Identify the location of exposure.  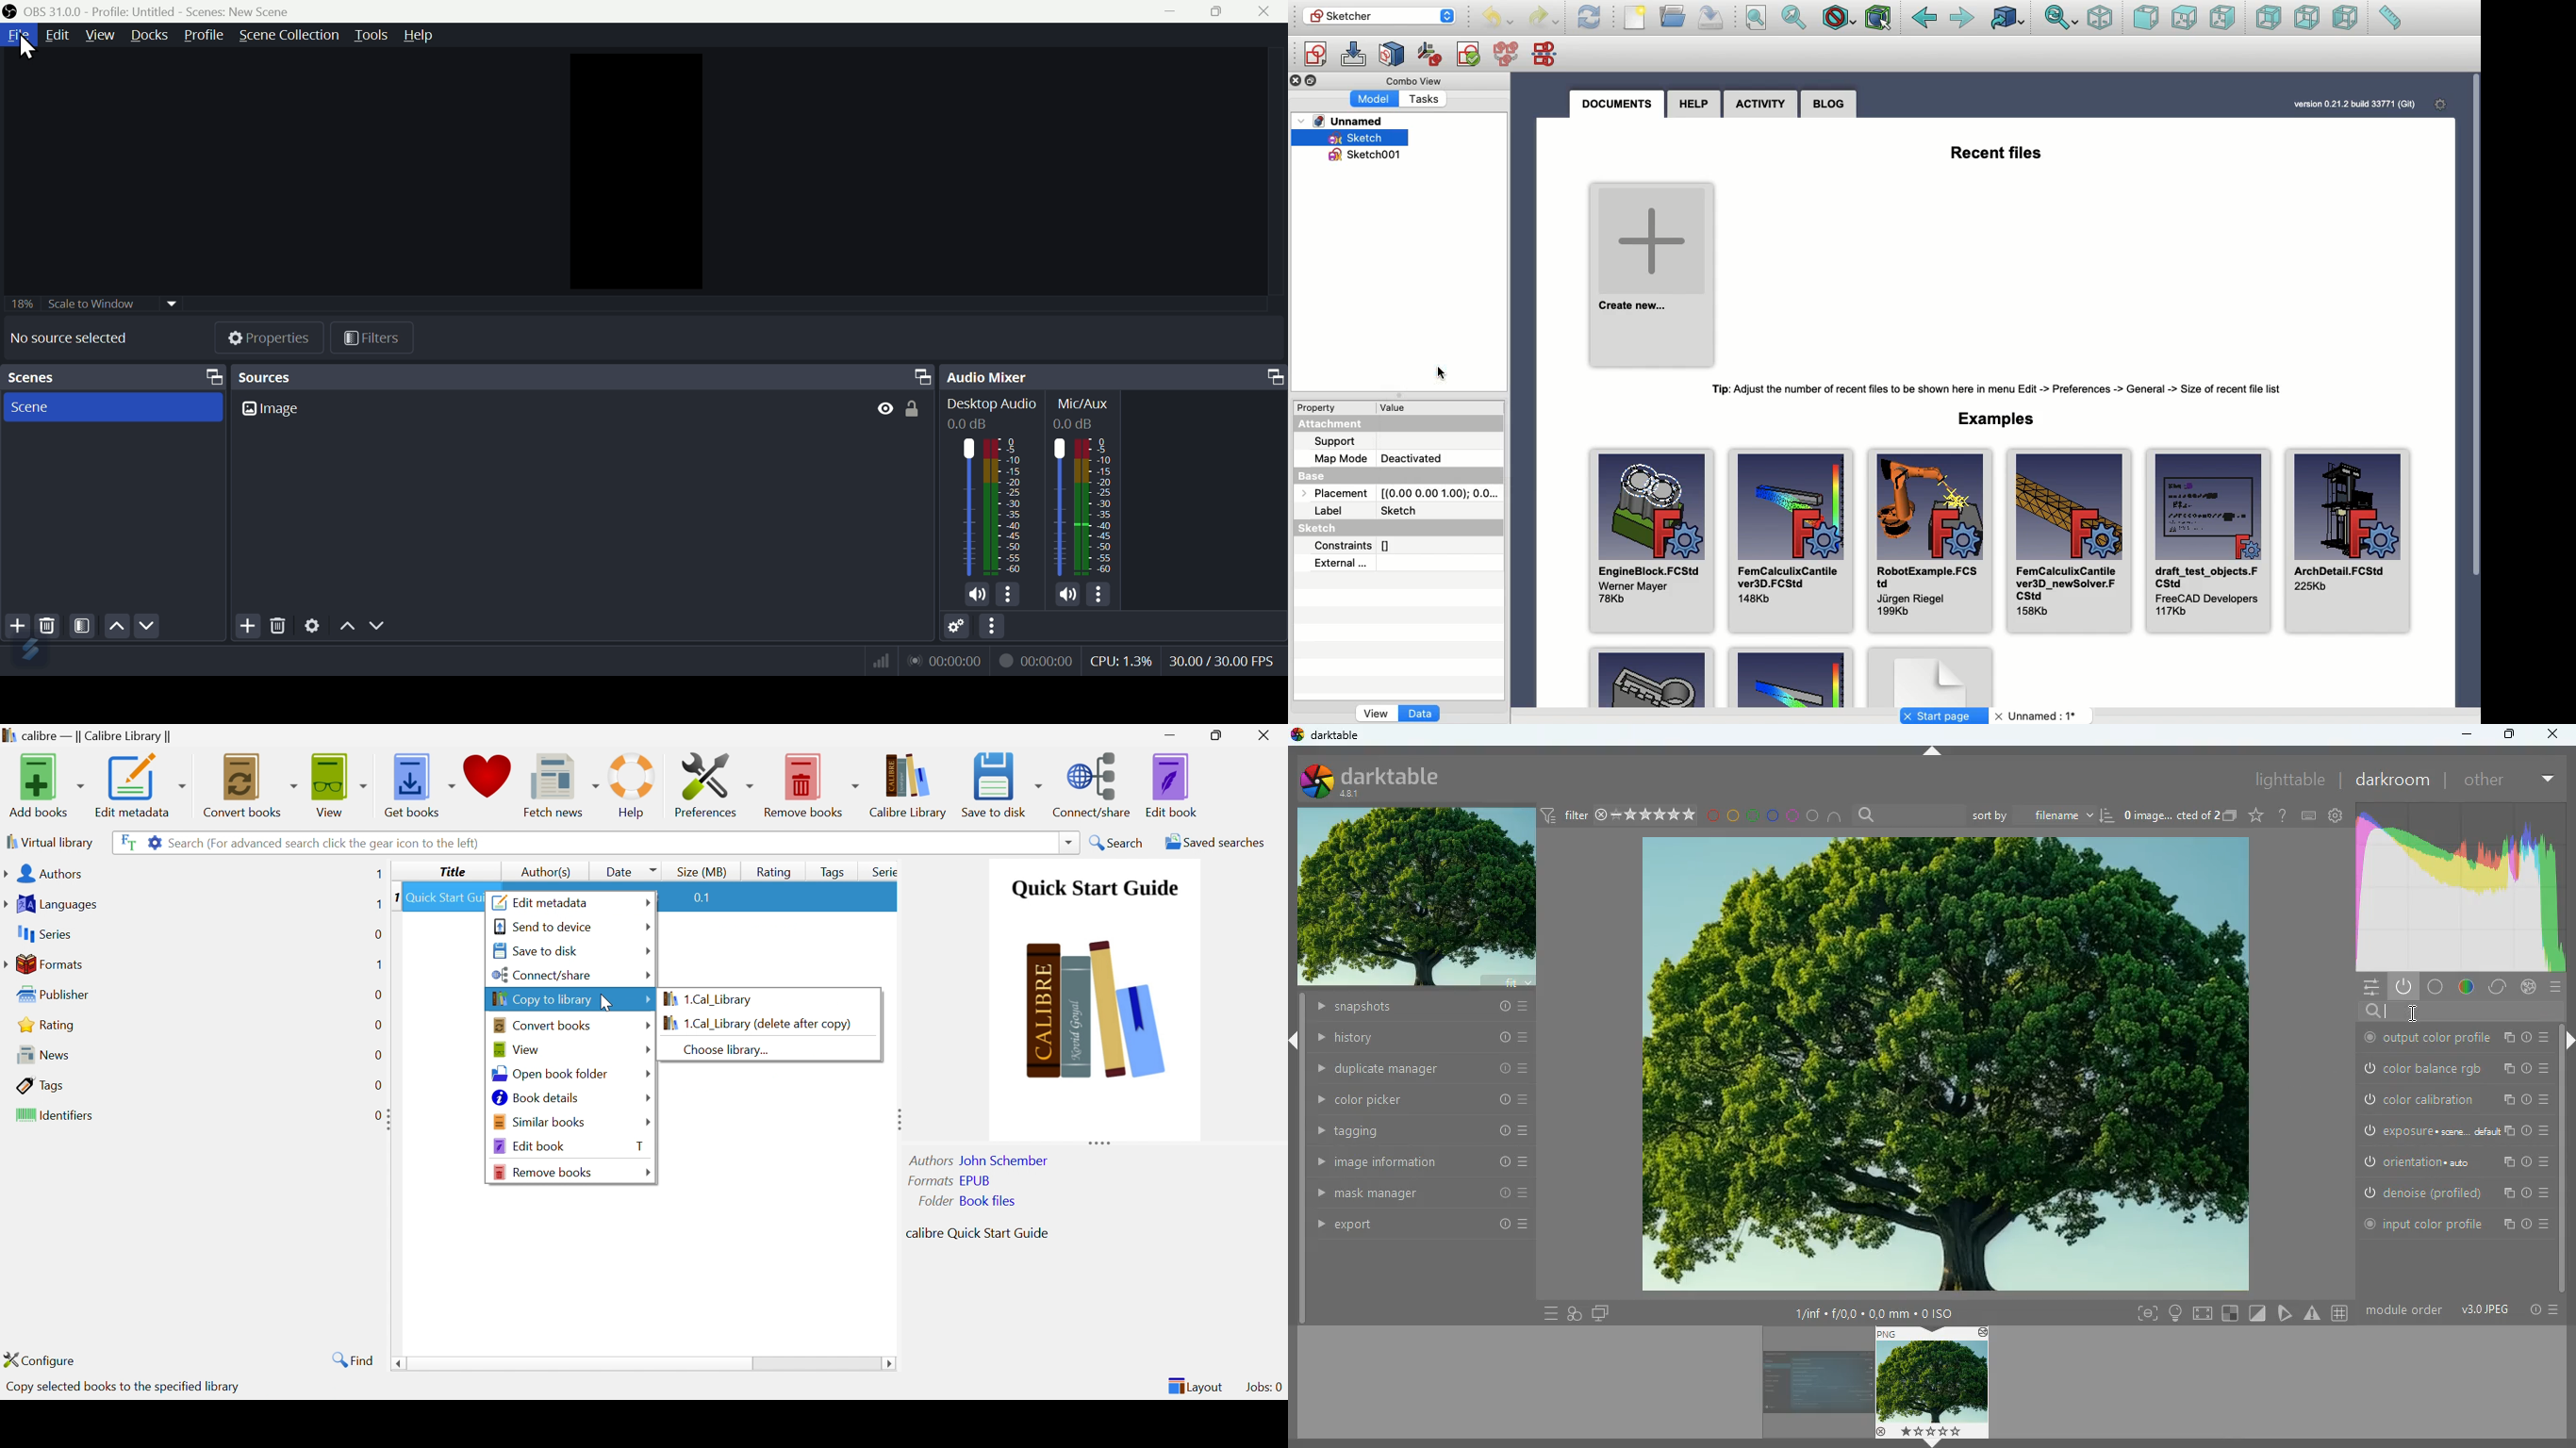
(2451, 1130).